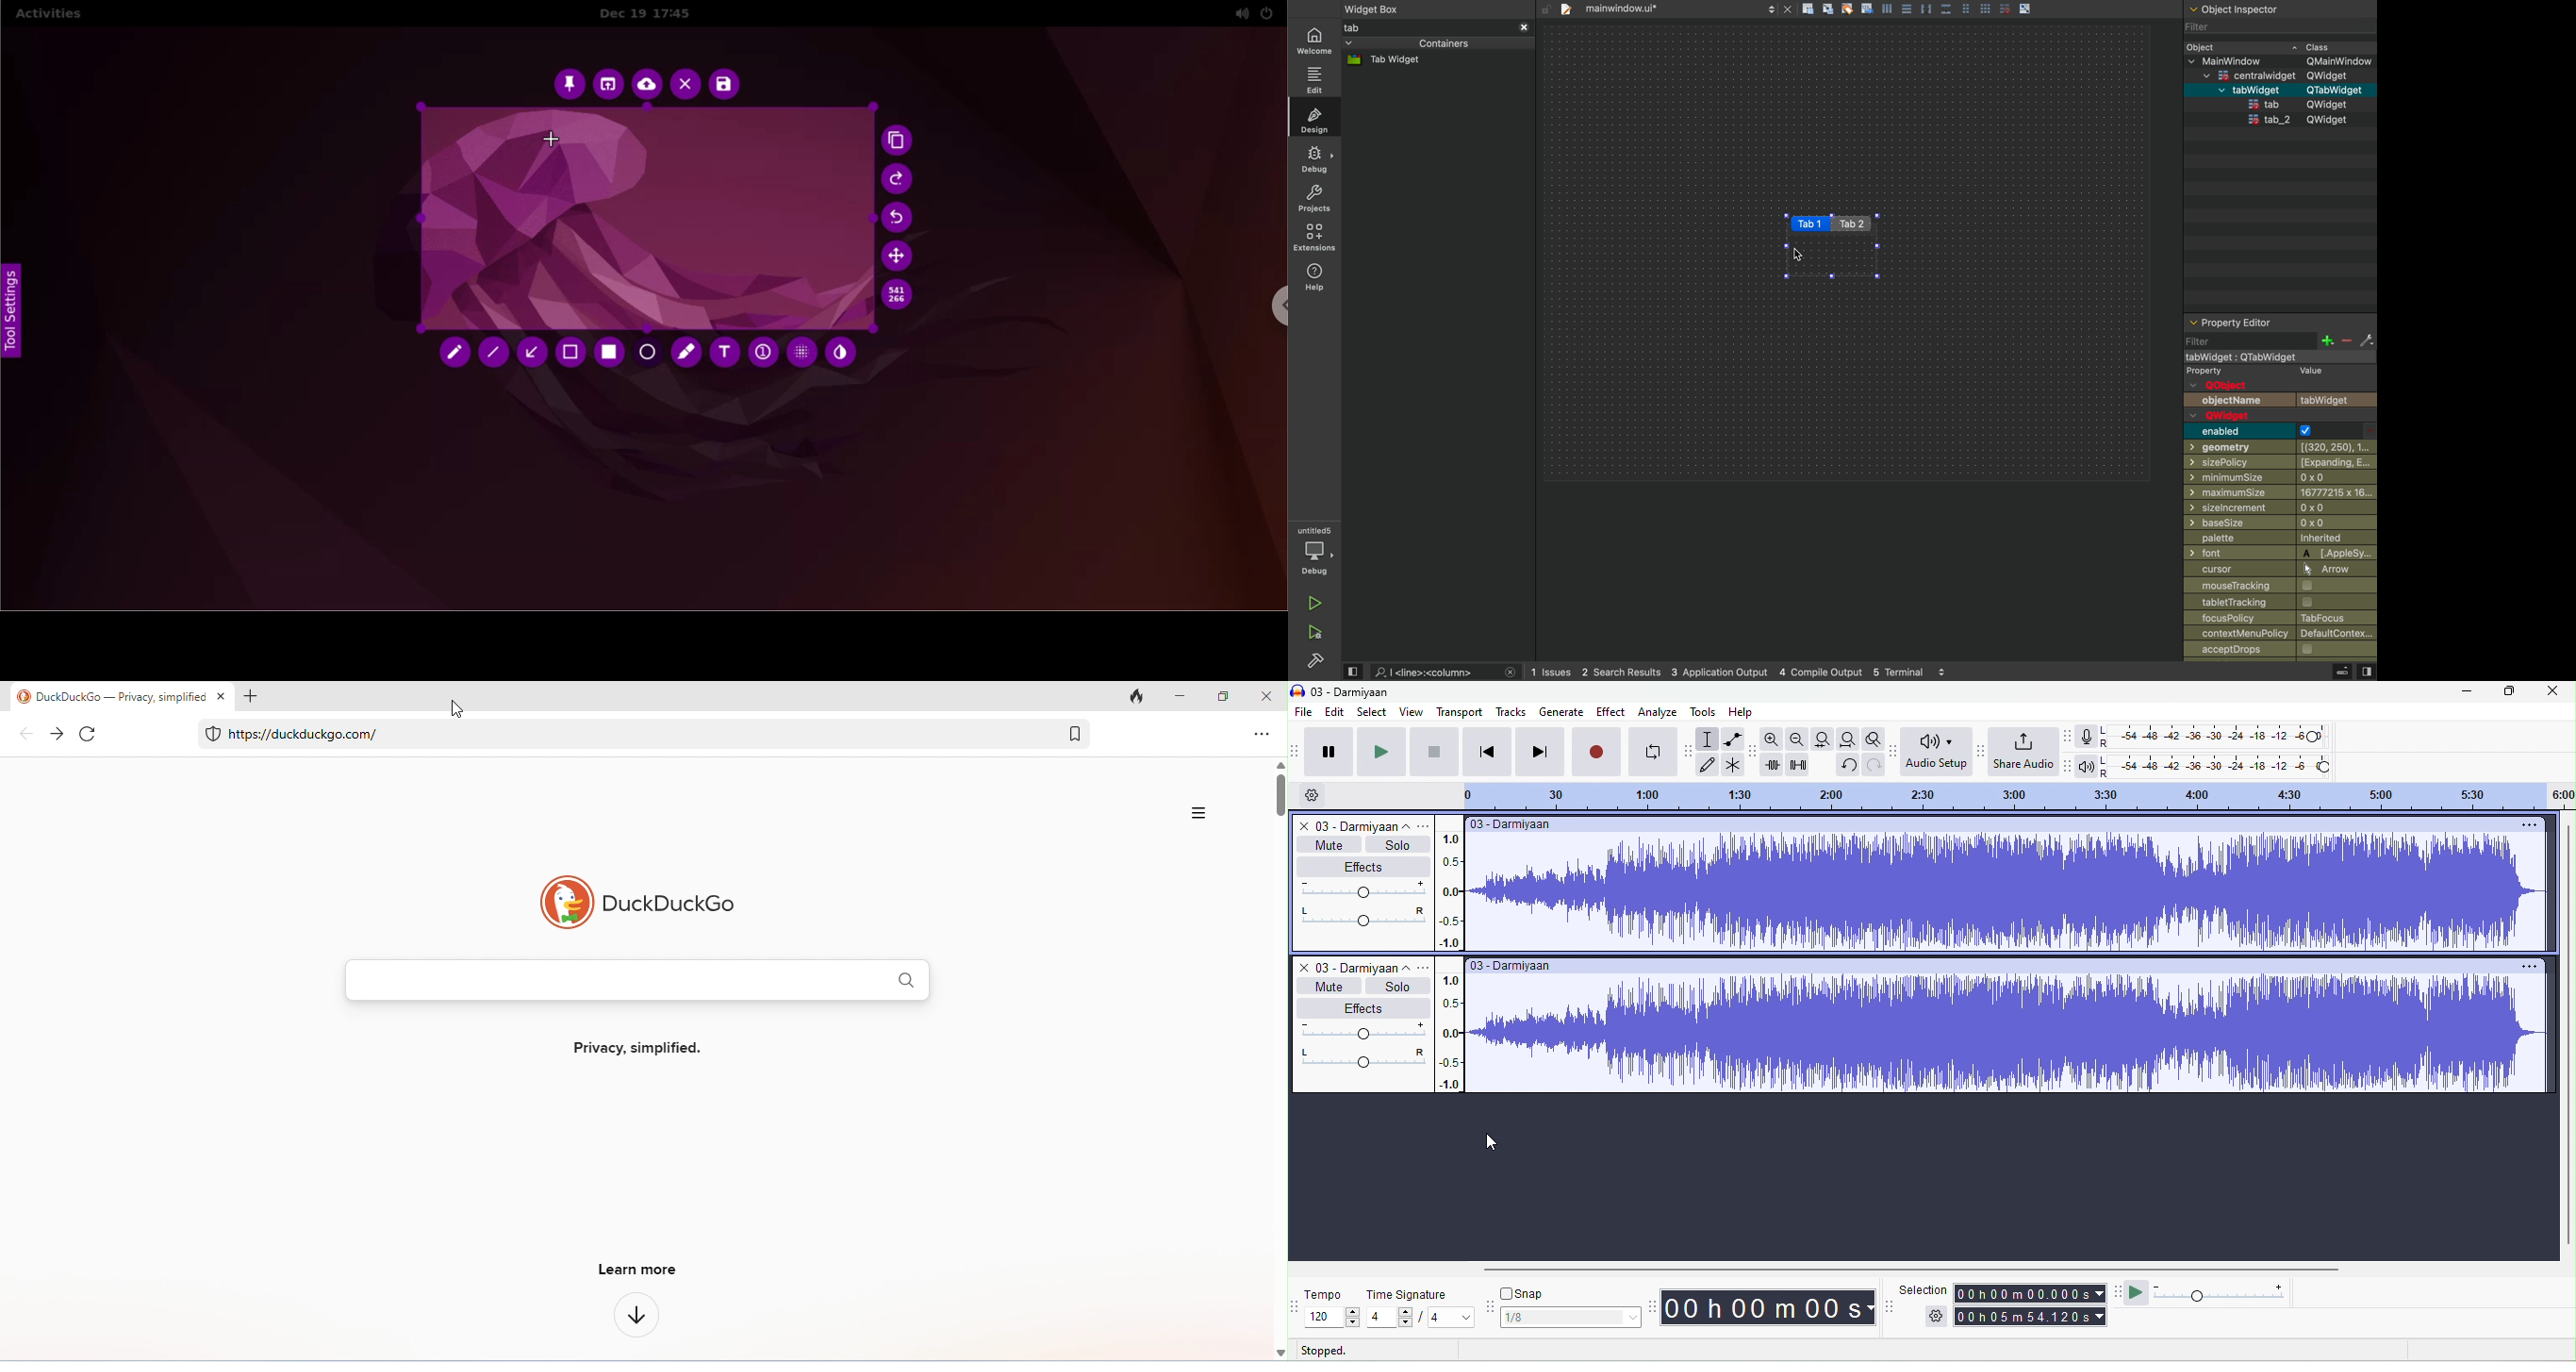  I want to click on play at speed tool bar, so click(2119, 1289).